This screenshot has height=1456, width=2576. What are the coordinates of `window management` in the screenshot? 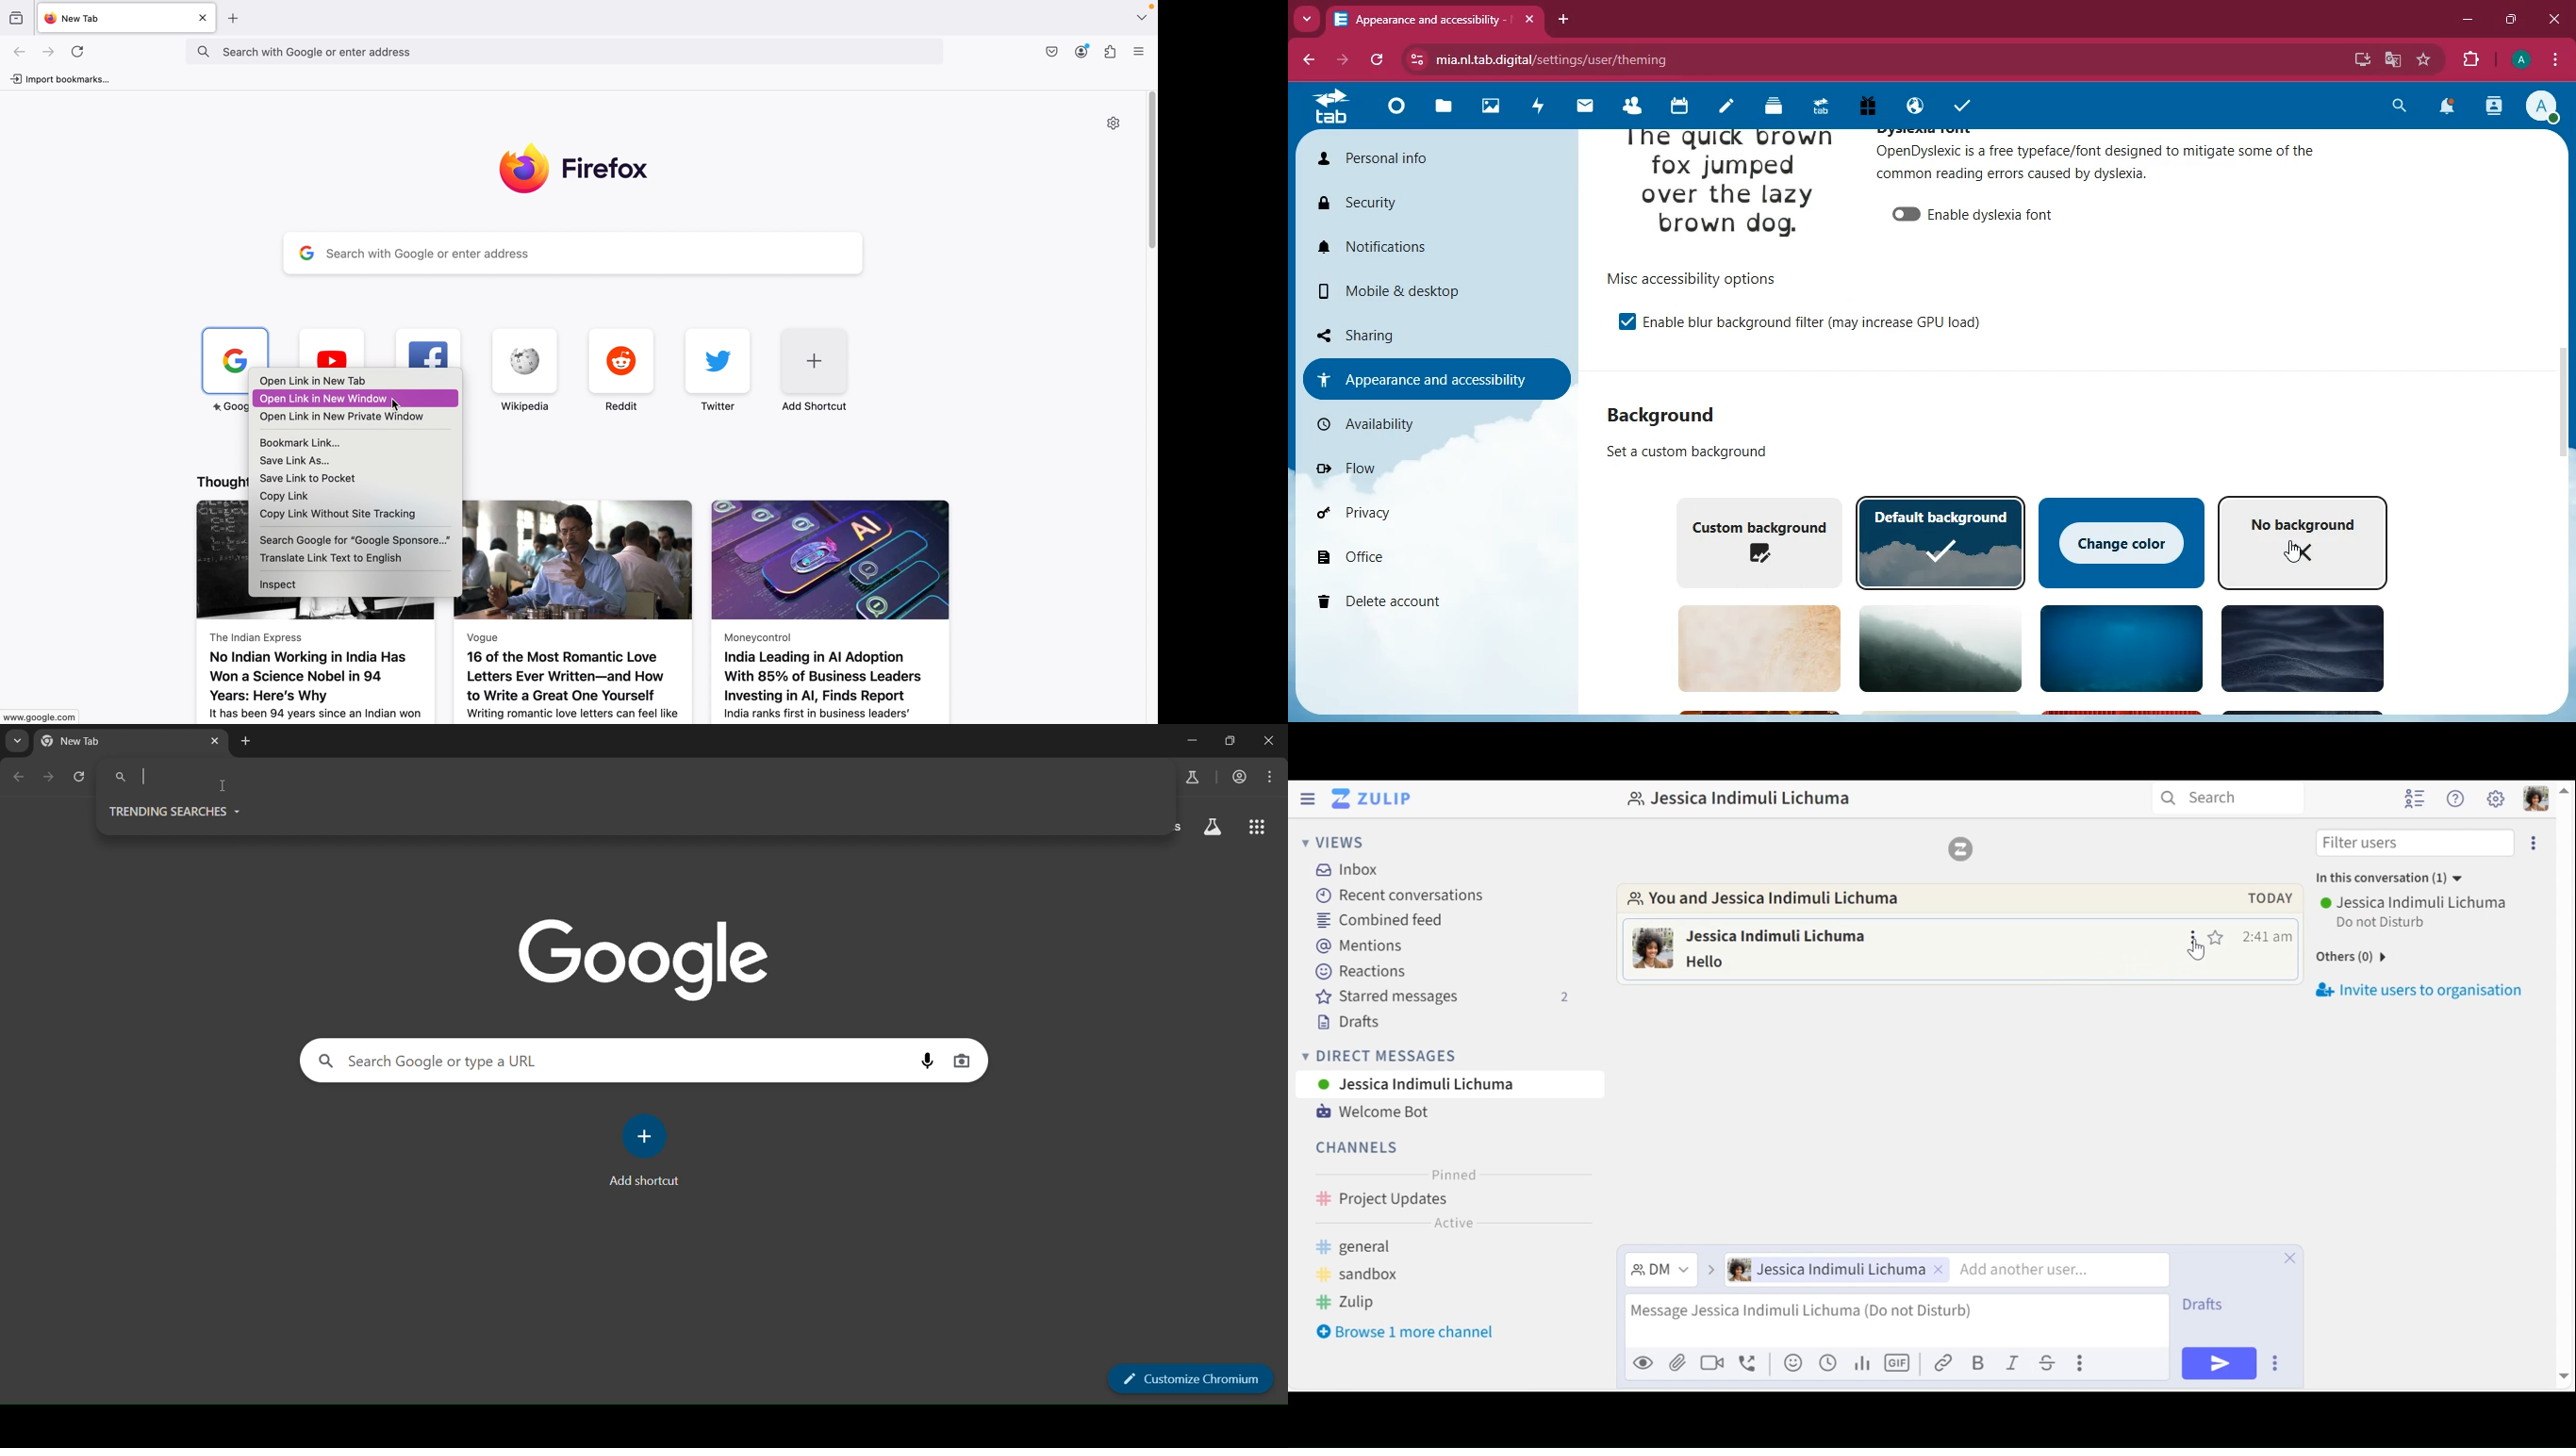 It's located at (1143, 17).